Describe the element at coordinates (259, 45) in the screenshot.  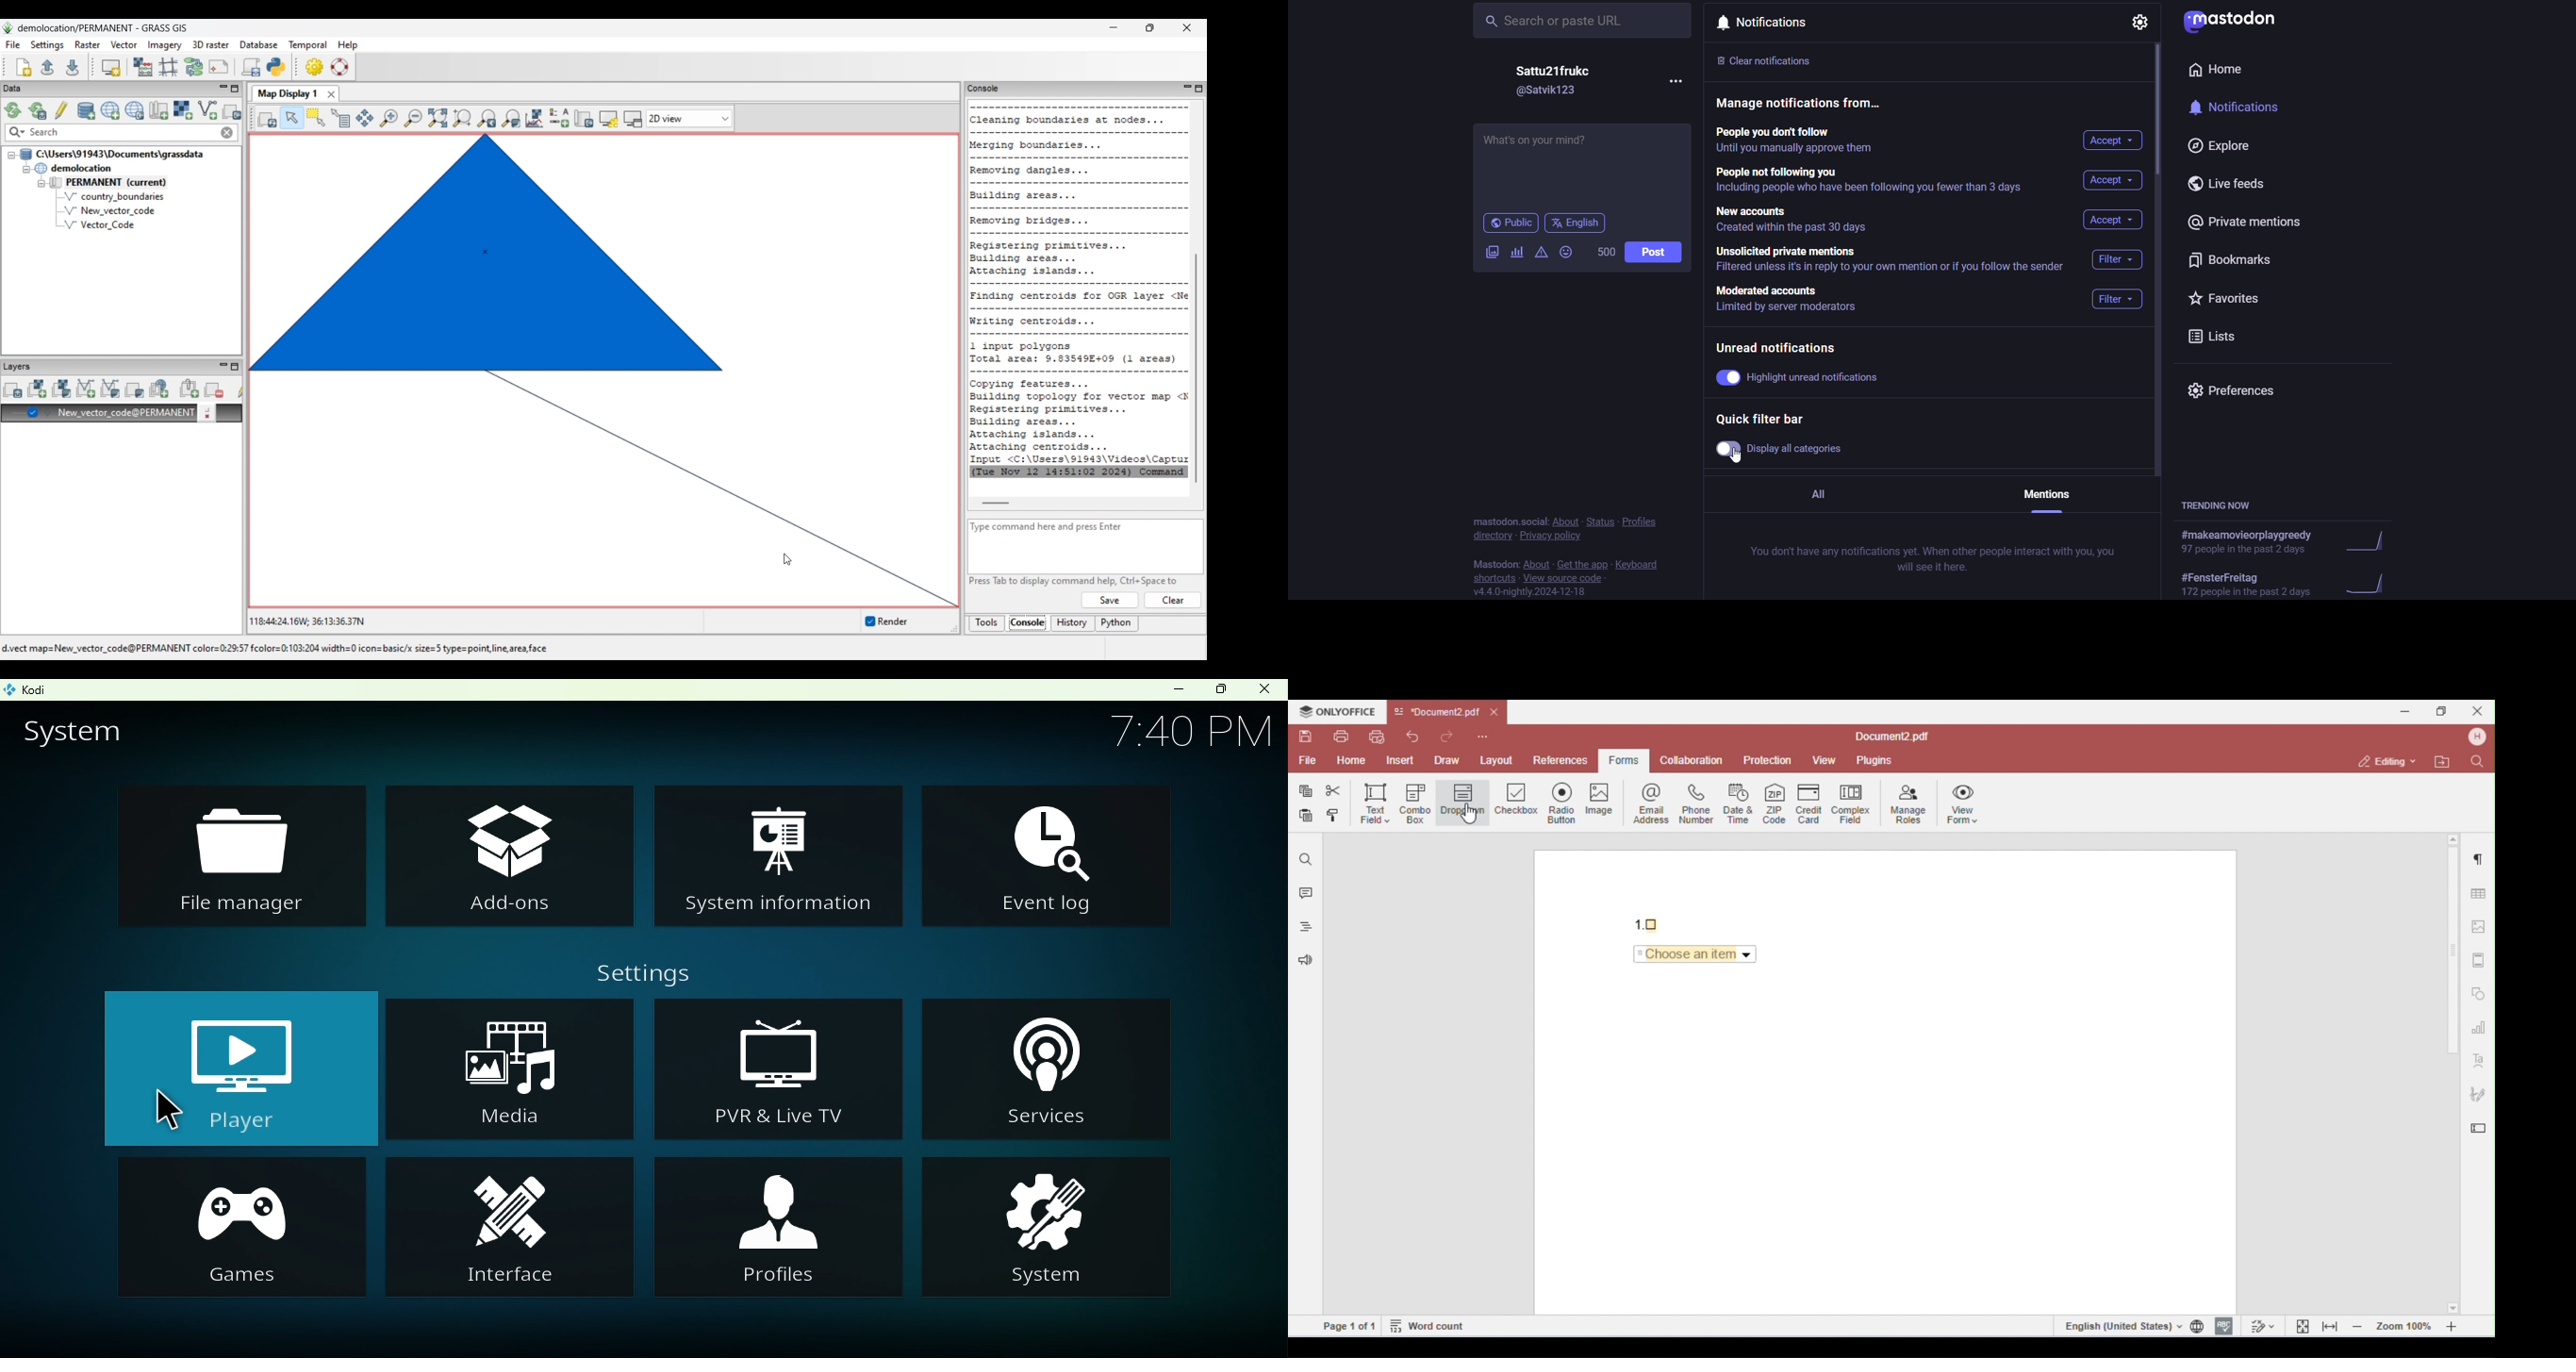
I see `Database menu` at that location.